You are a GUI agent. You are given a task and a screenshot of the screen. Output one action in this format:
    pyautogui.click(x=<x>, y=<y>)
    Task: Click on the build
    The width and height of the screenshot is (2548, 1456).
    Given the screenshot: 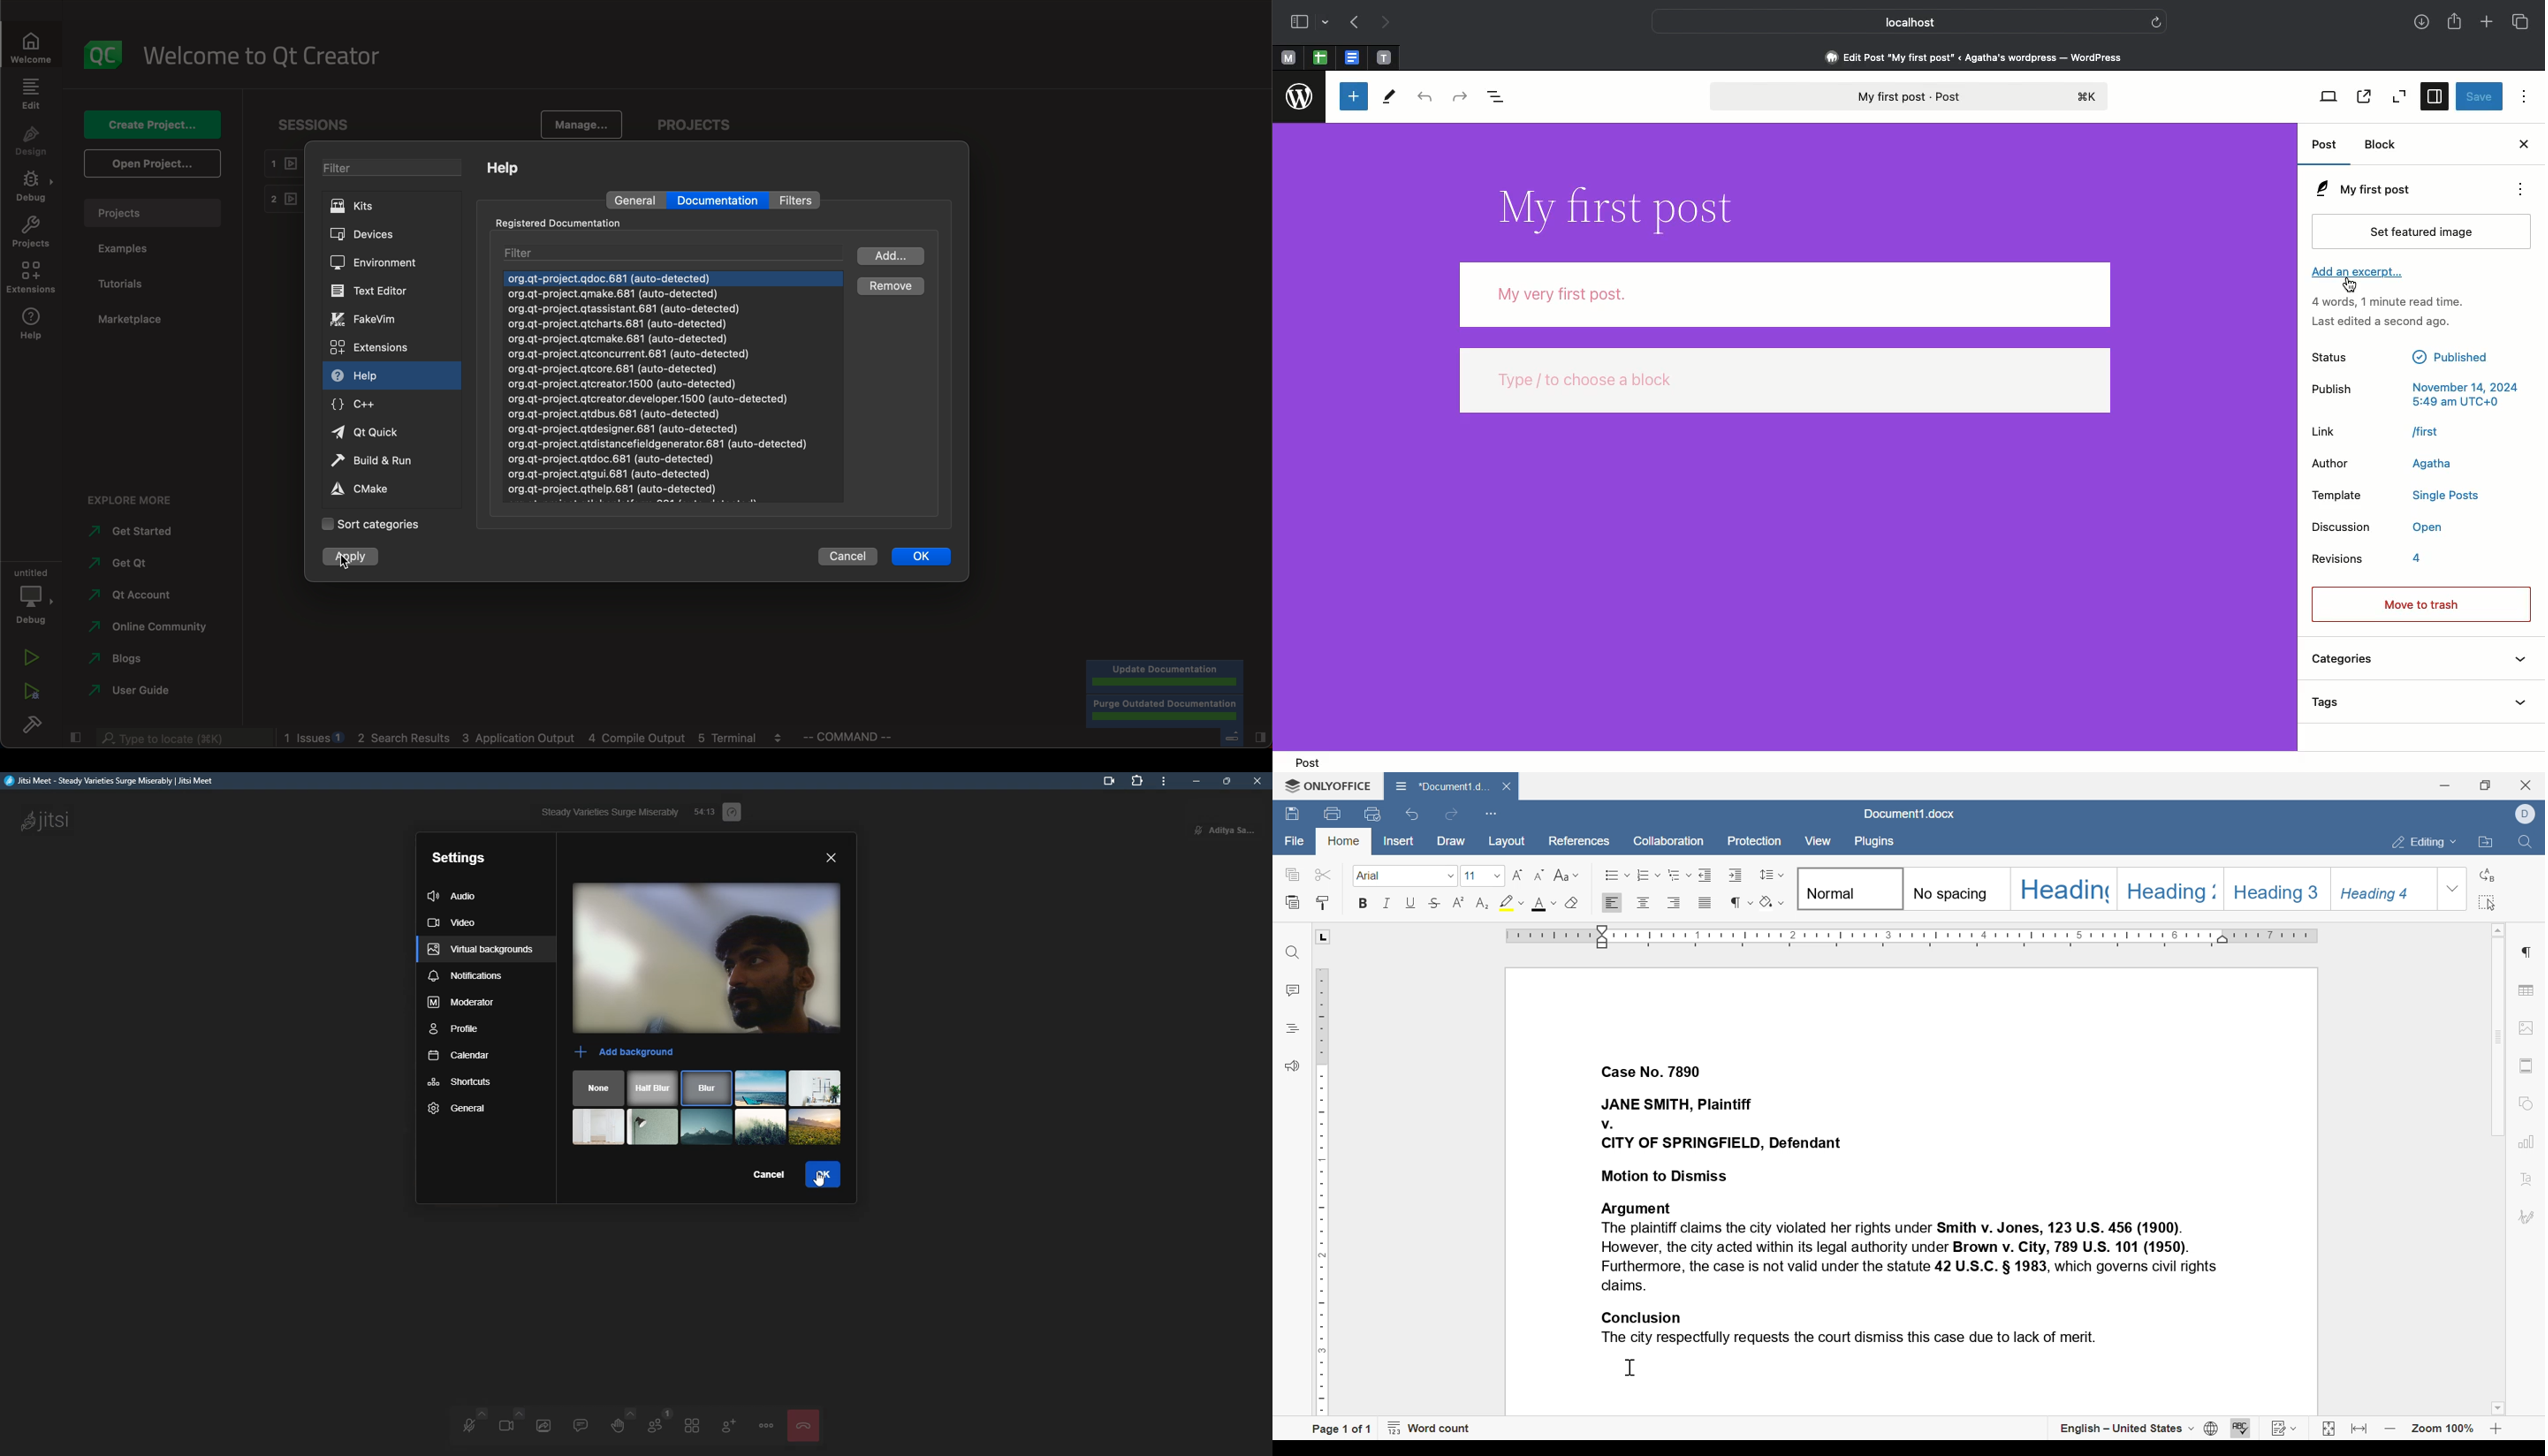 What is the action you would take?
    pyautogui.click(x=31, y=724)
    